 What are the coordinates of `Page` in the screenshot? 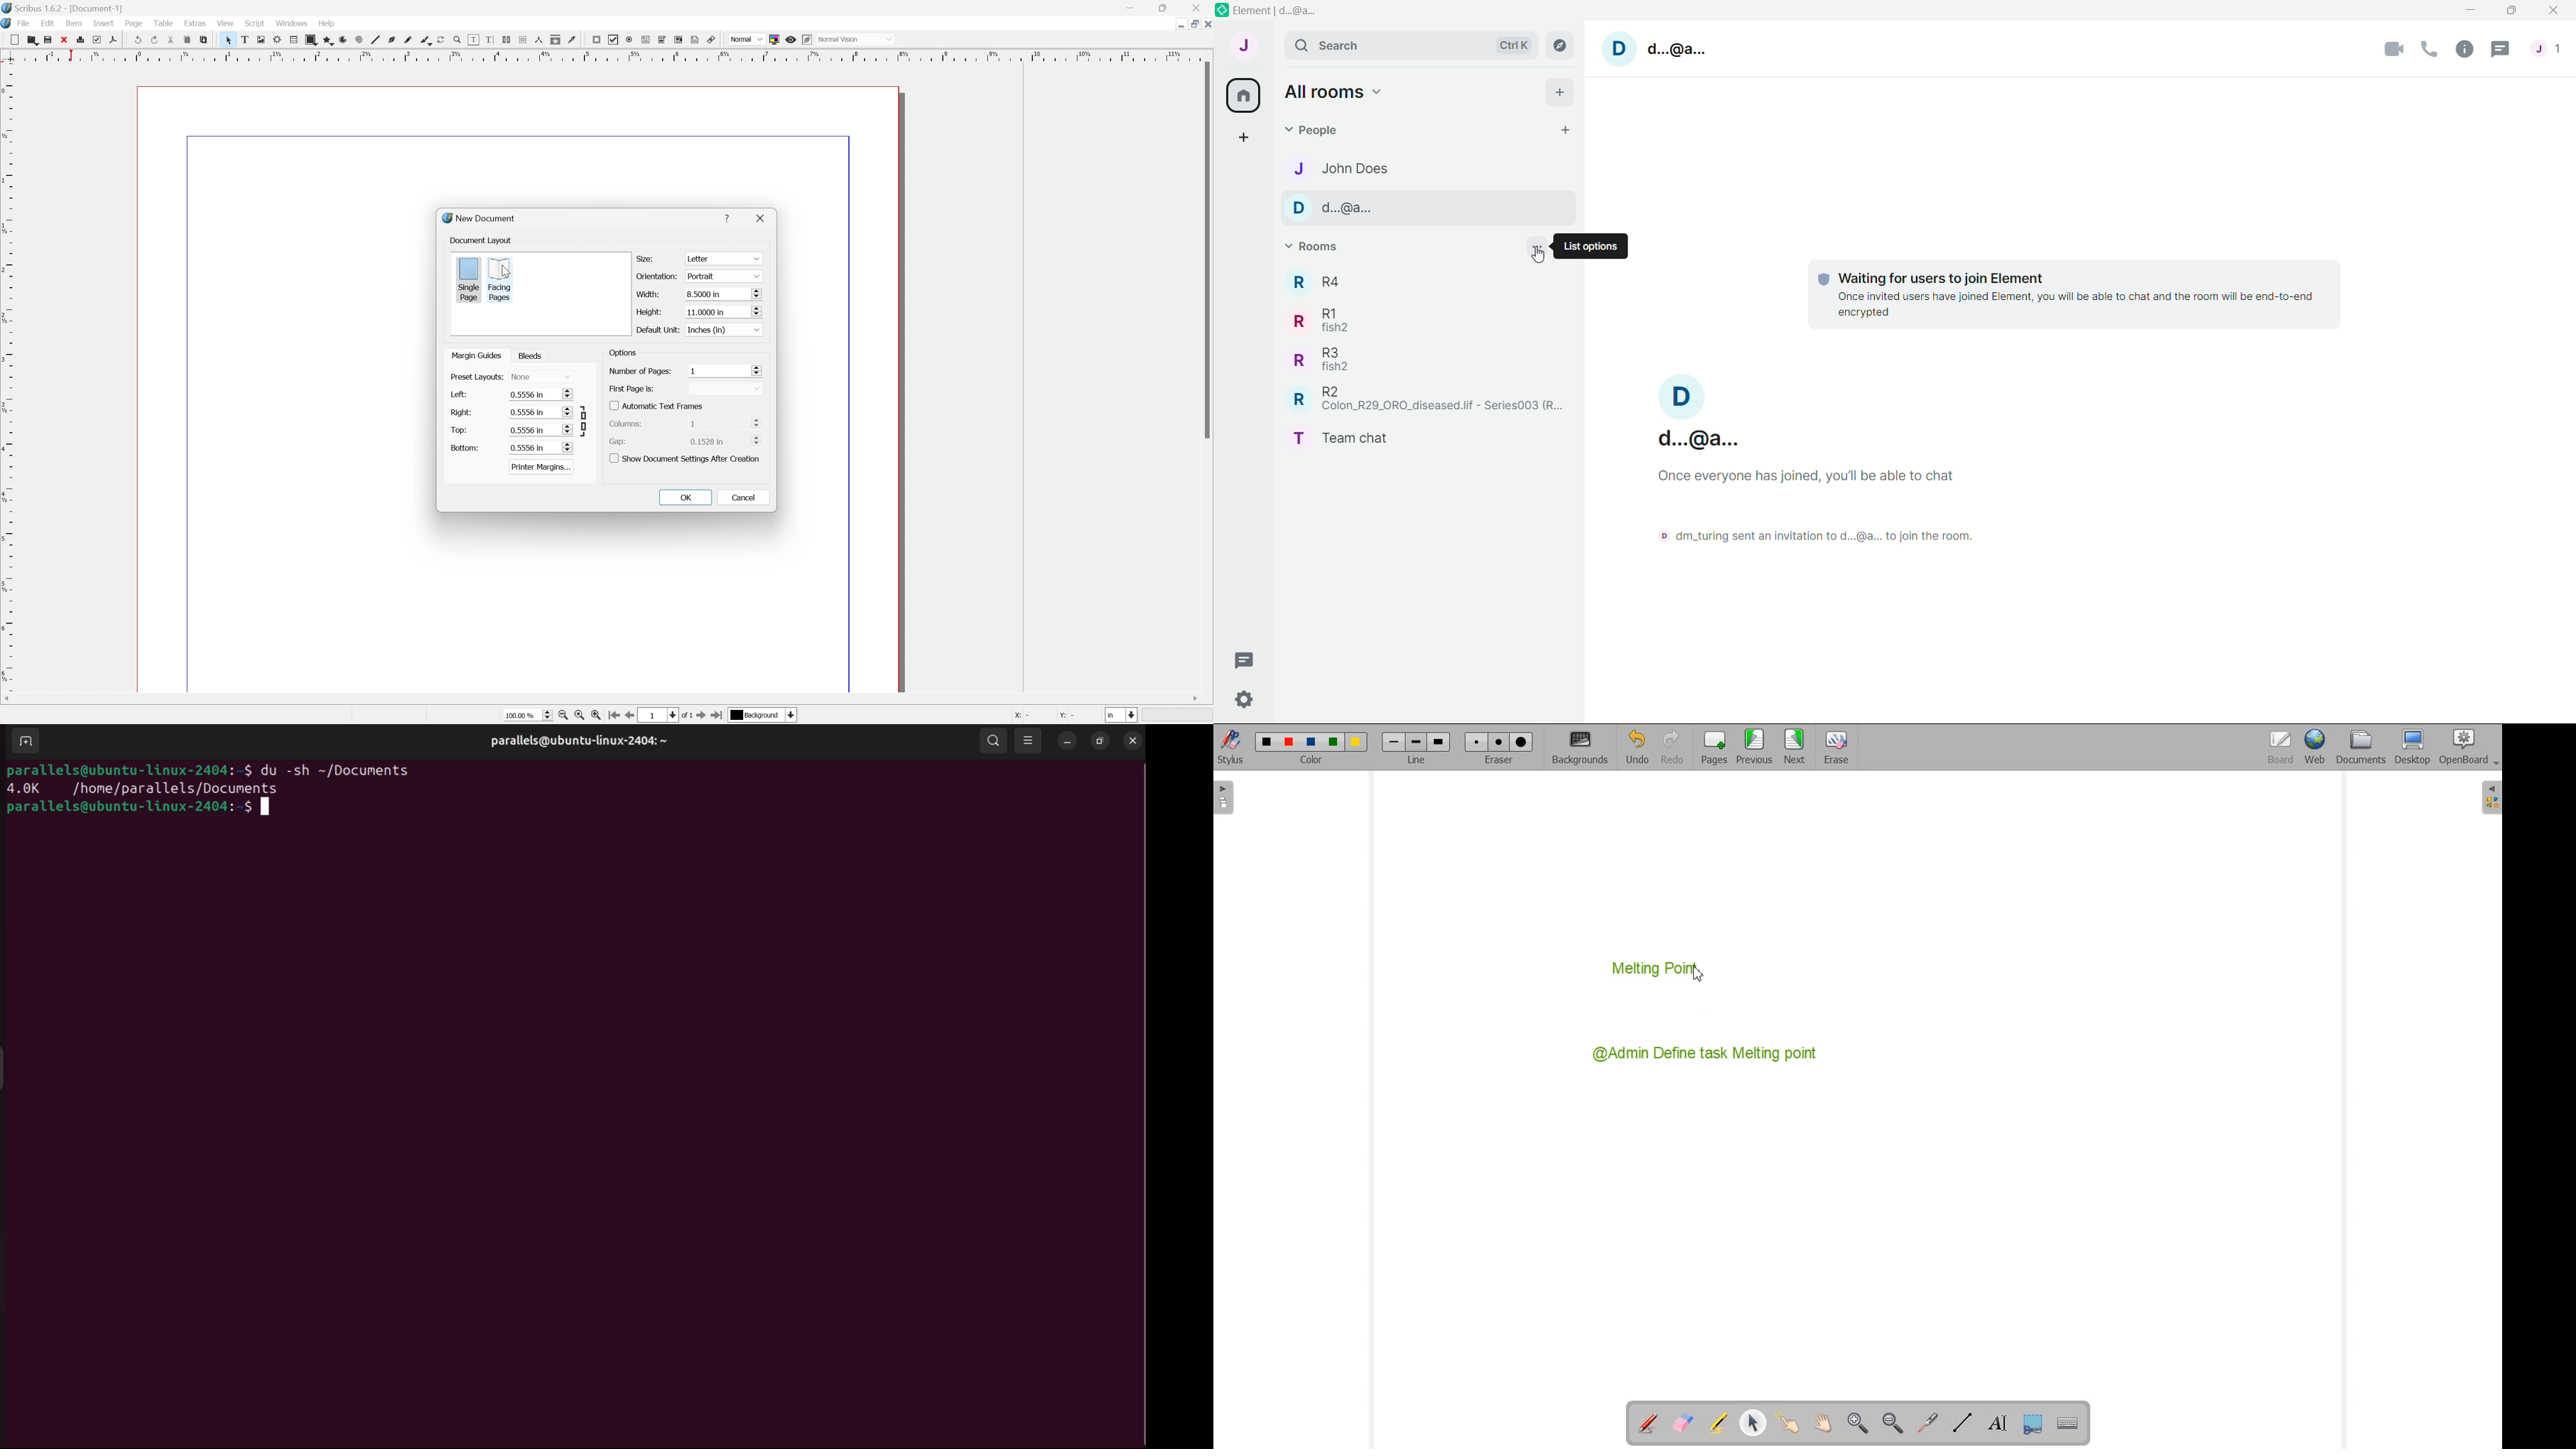 It's located at (135, 25).